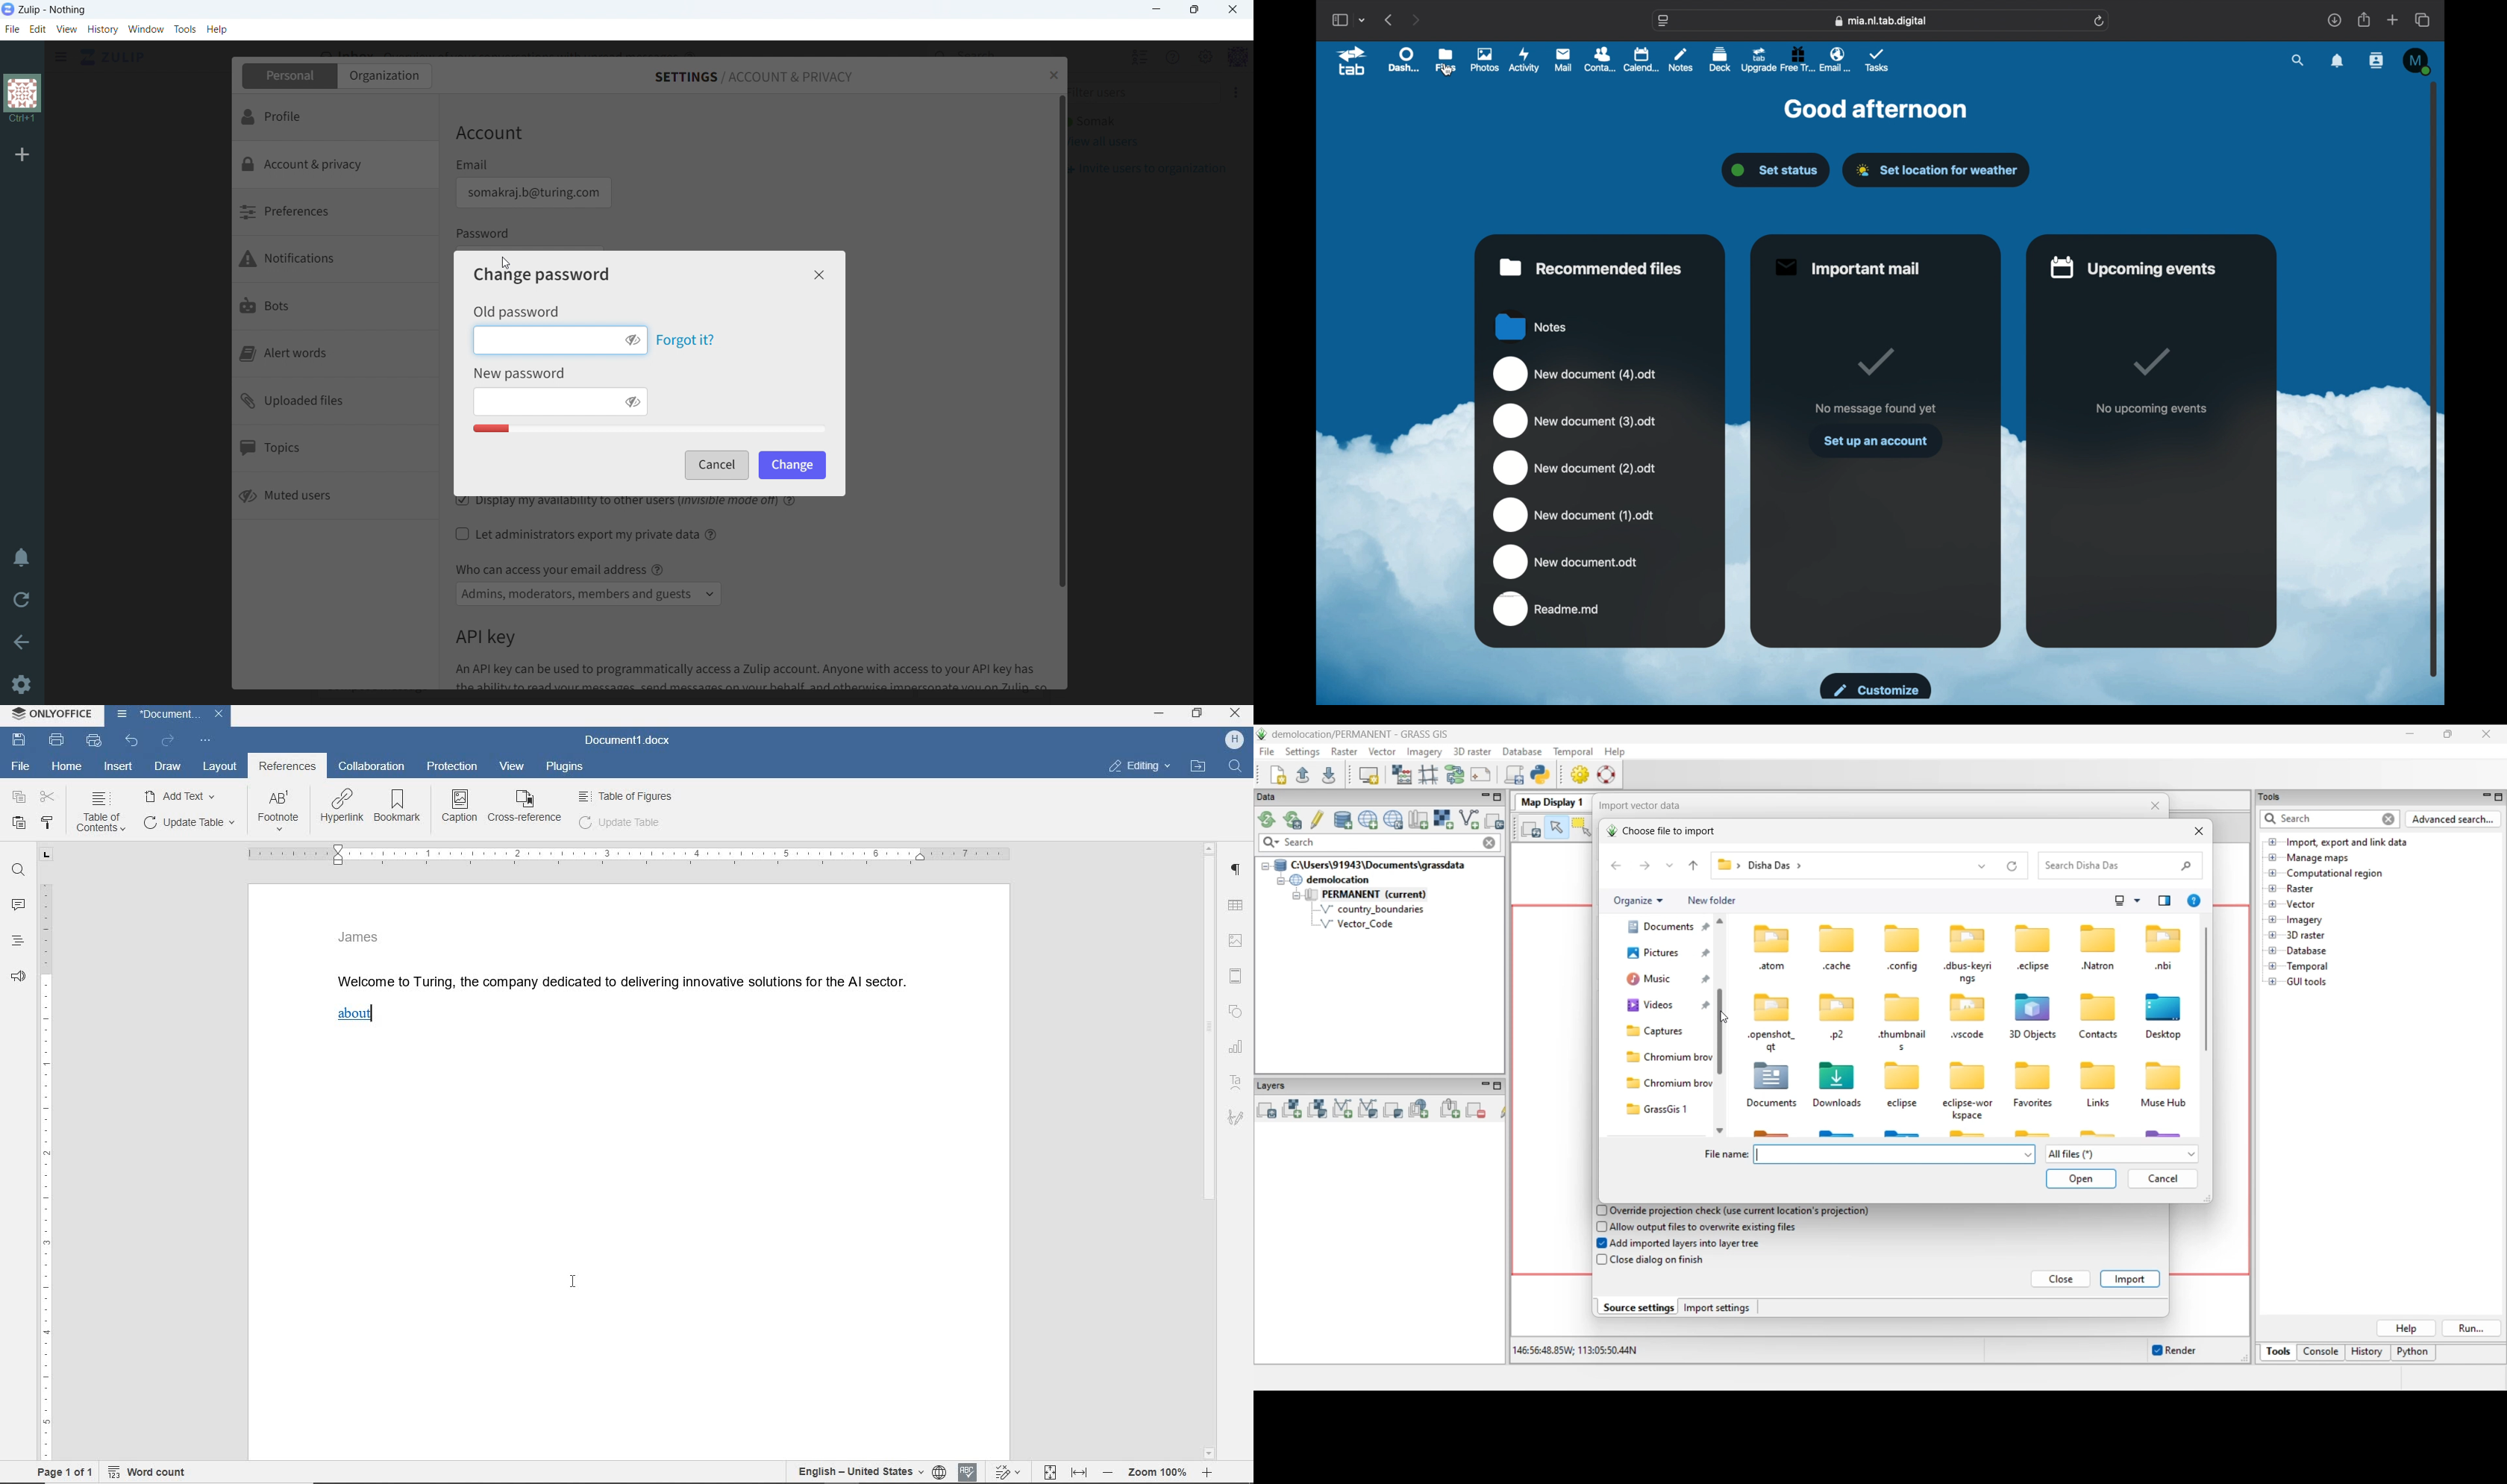  I want to click on James, so click(360, 936).